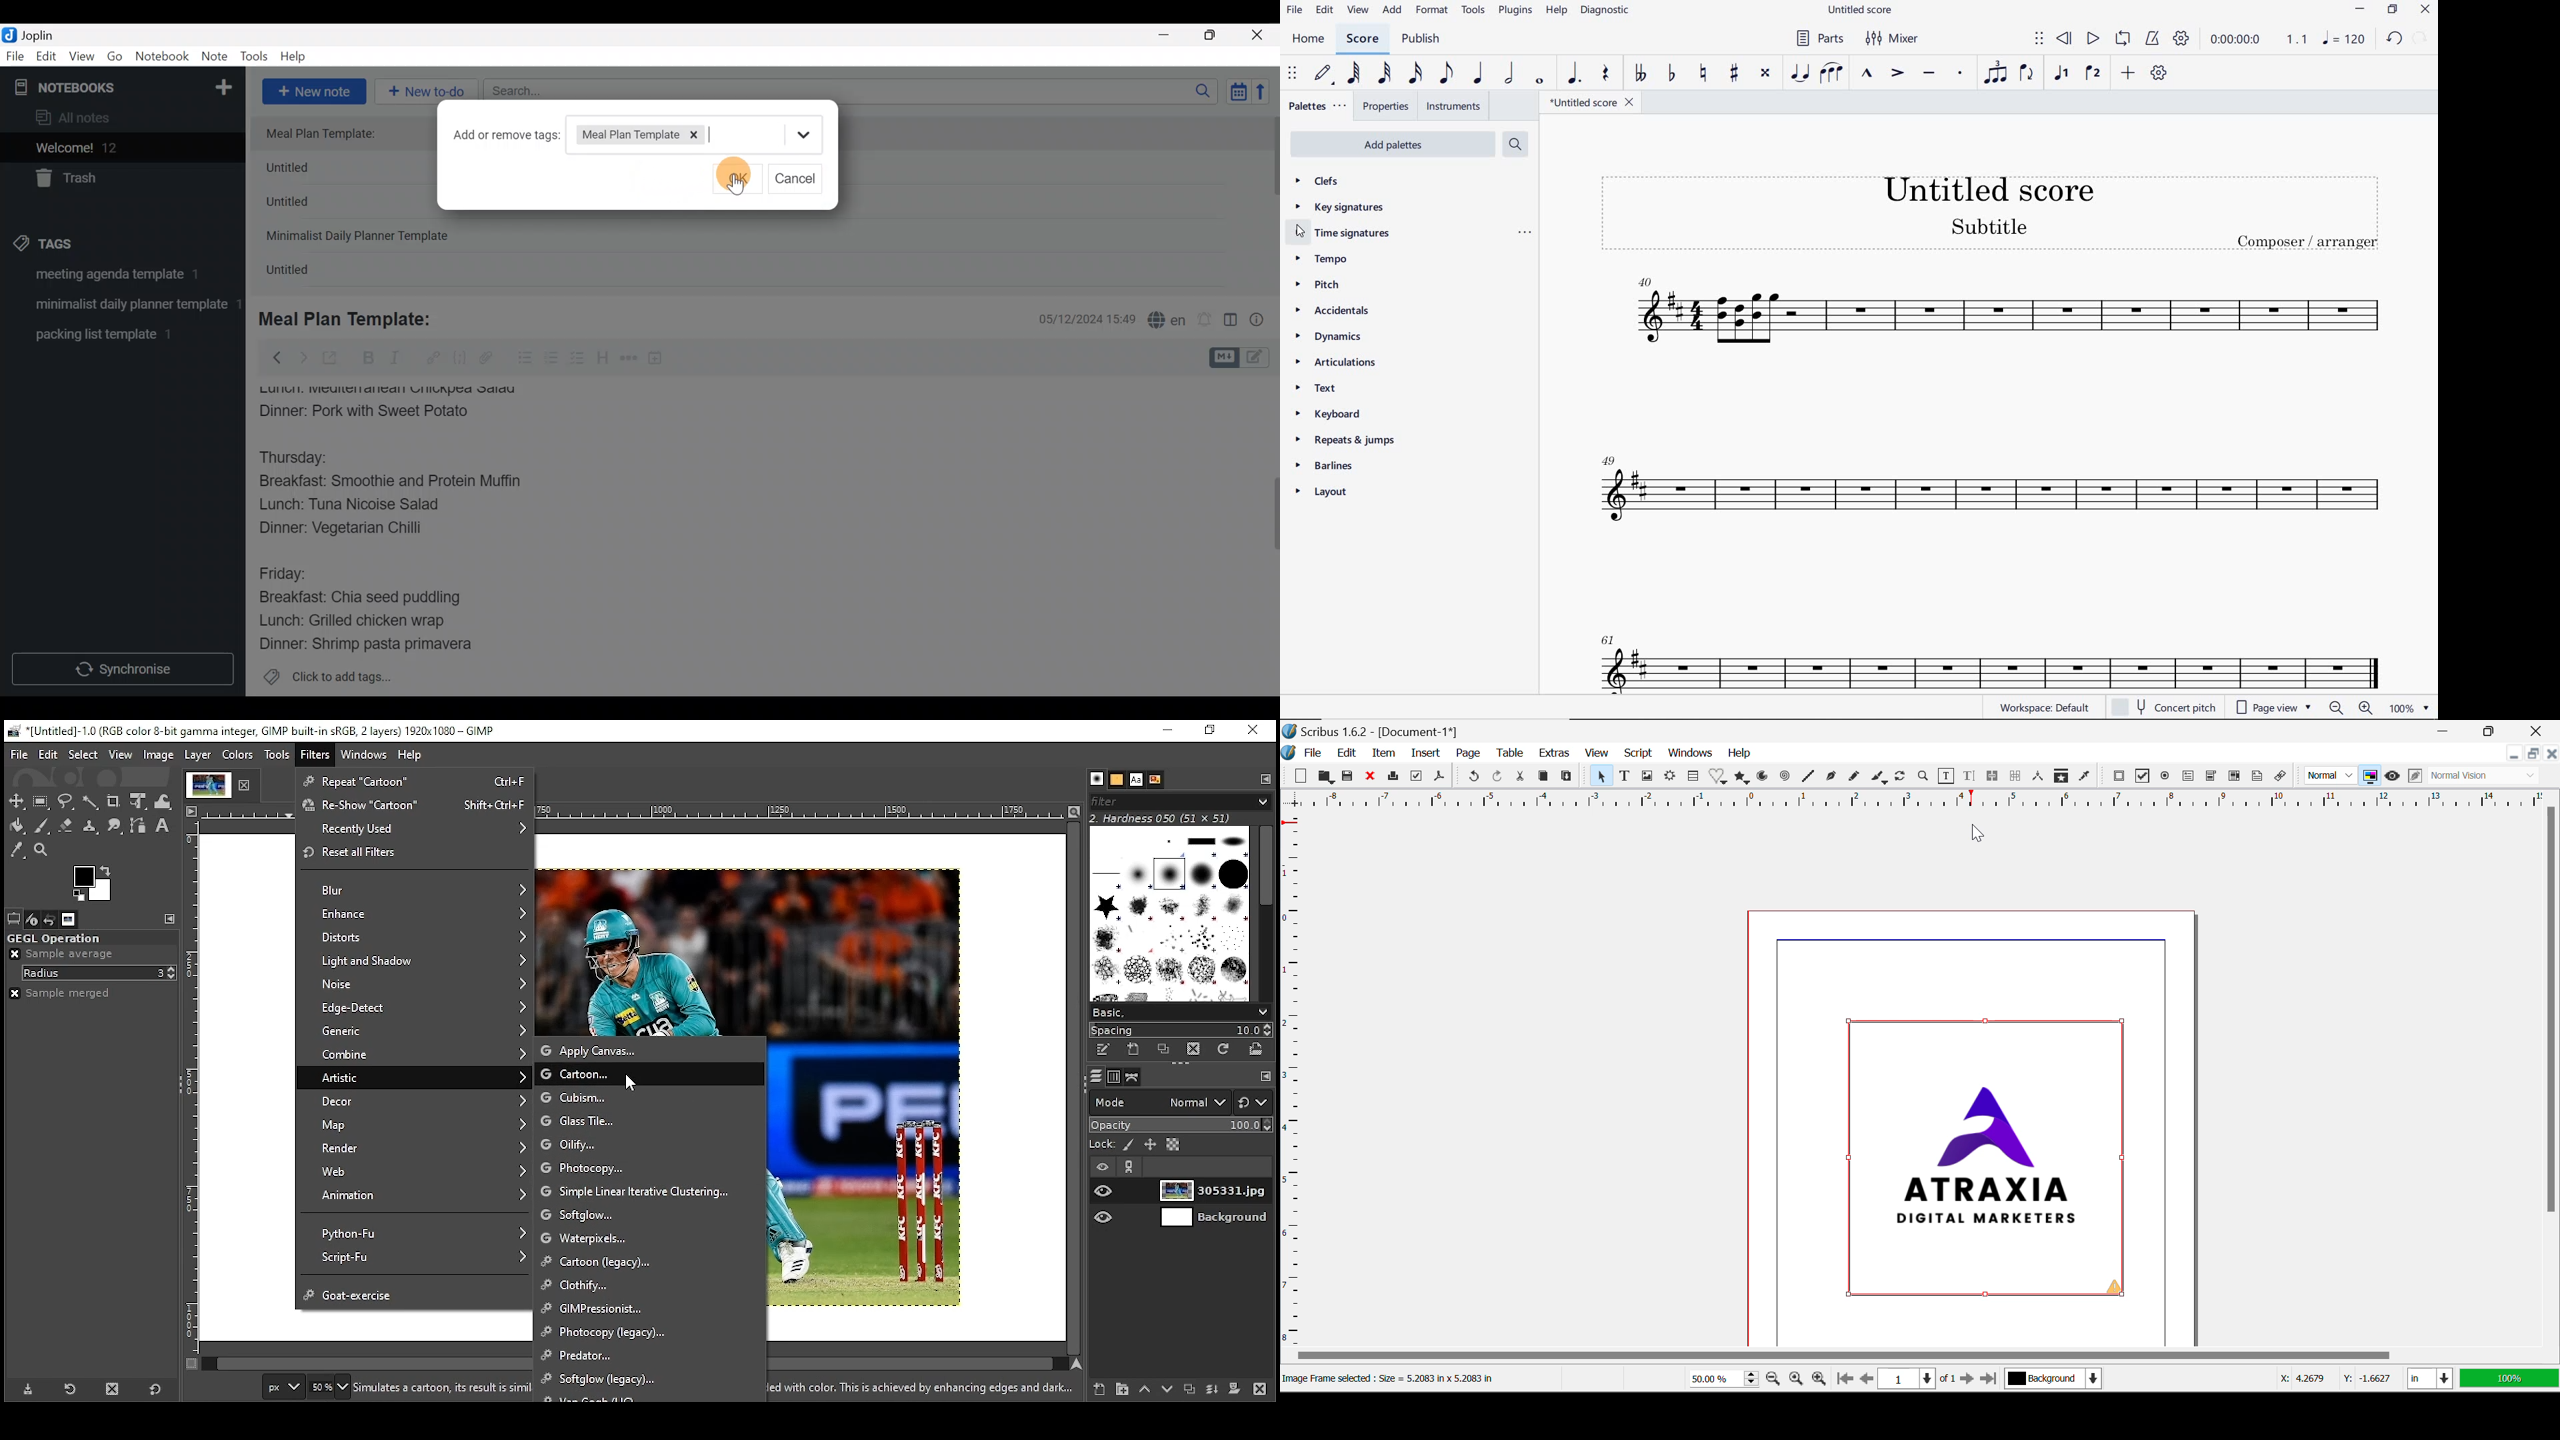 The image size is (2576, 1456). Describe the element at coordinates (1218, 35) in the screenshot. I see `Maximize` at that location.